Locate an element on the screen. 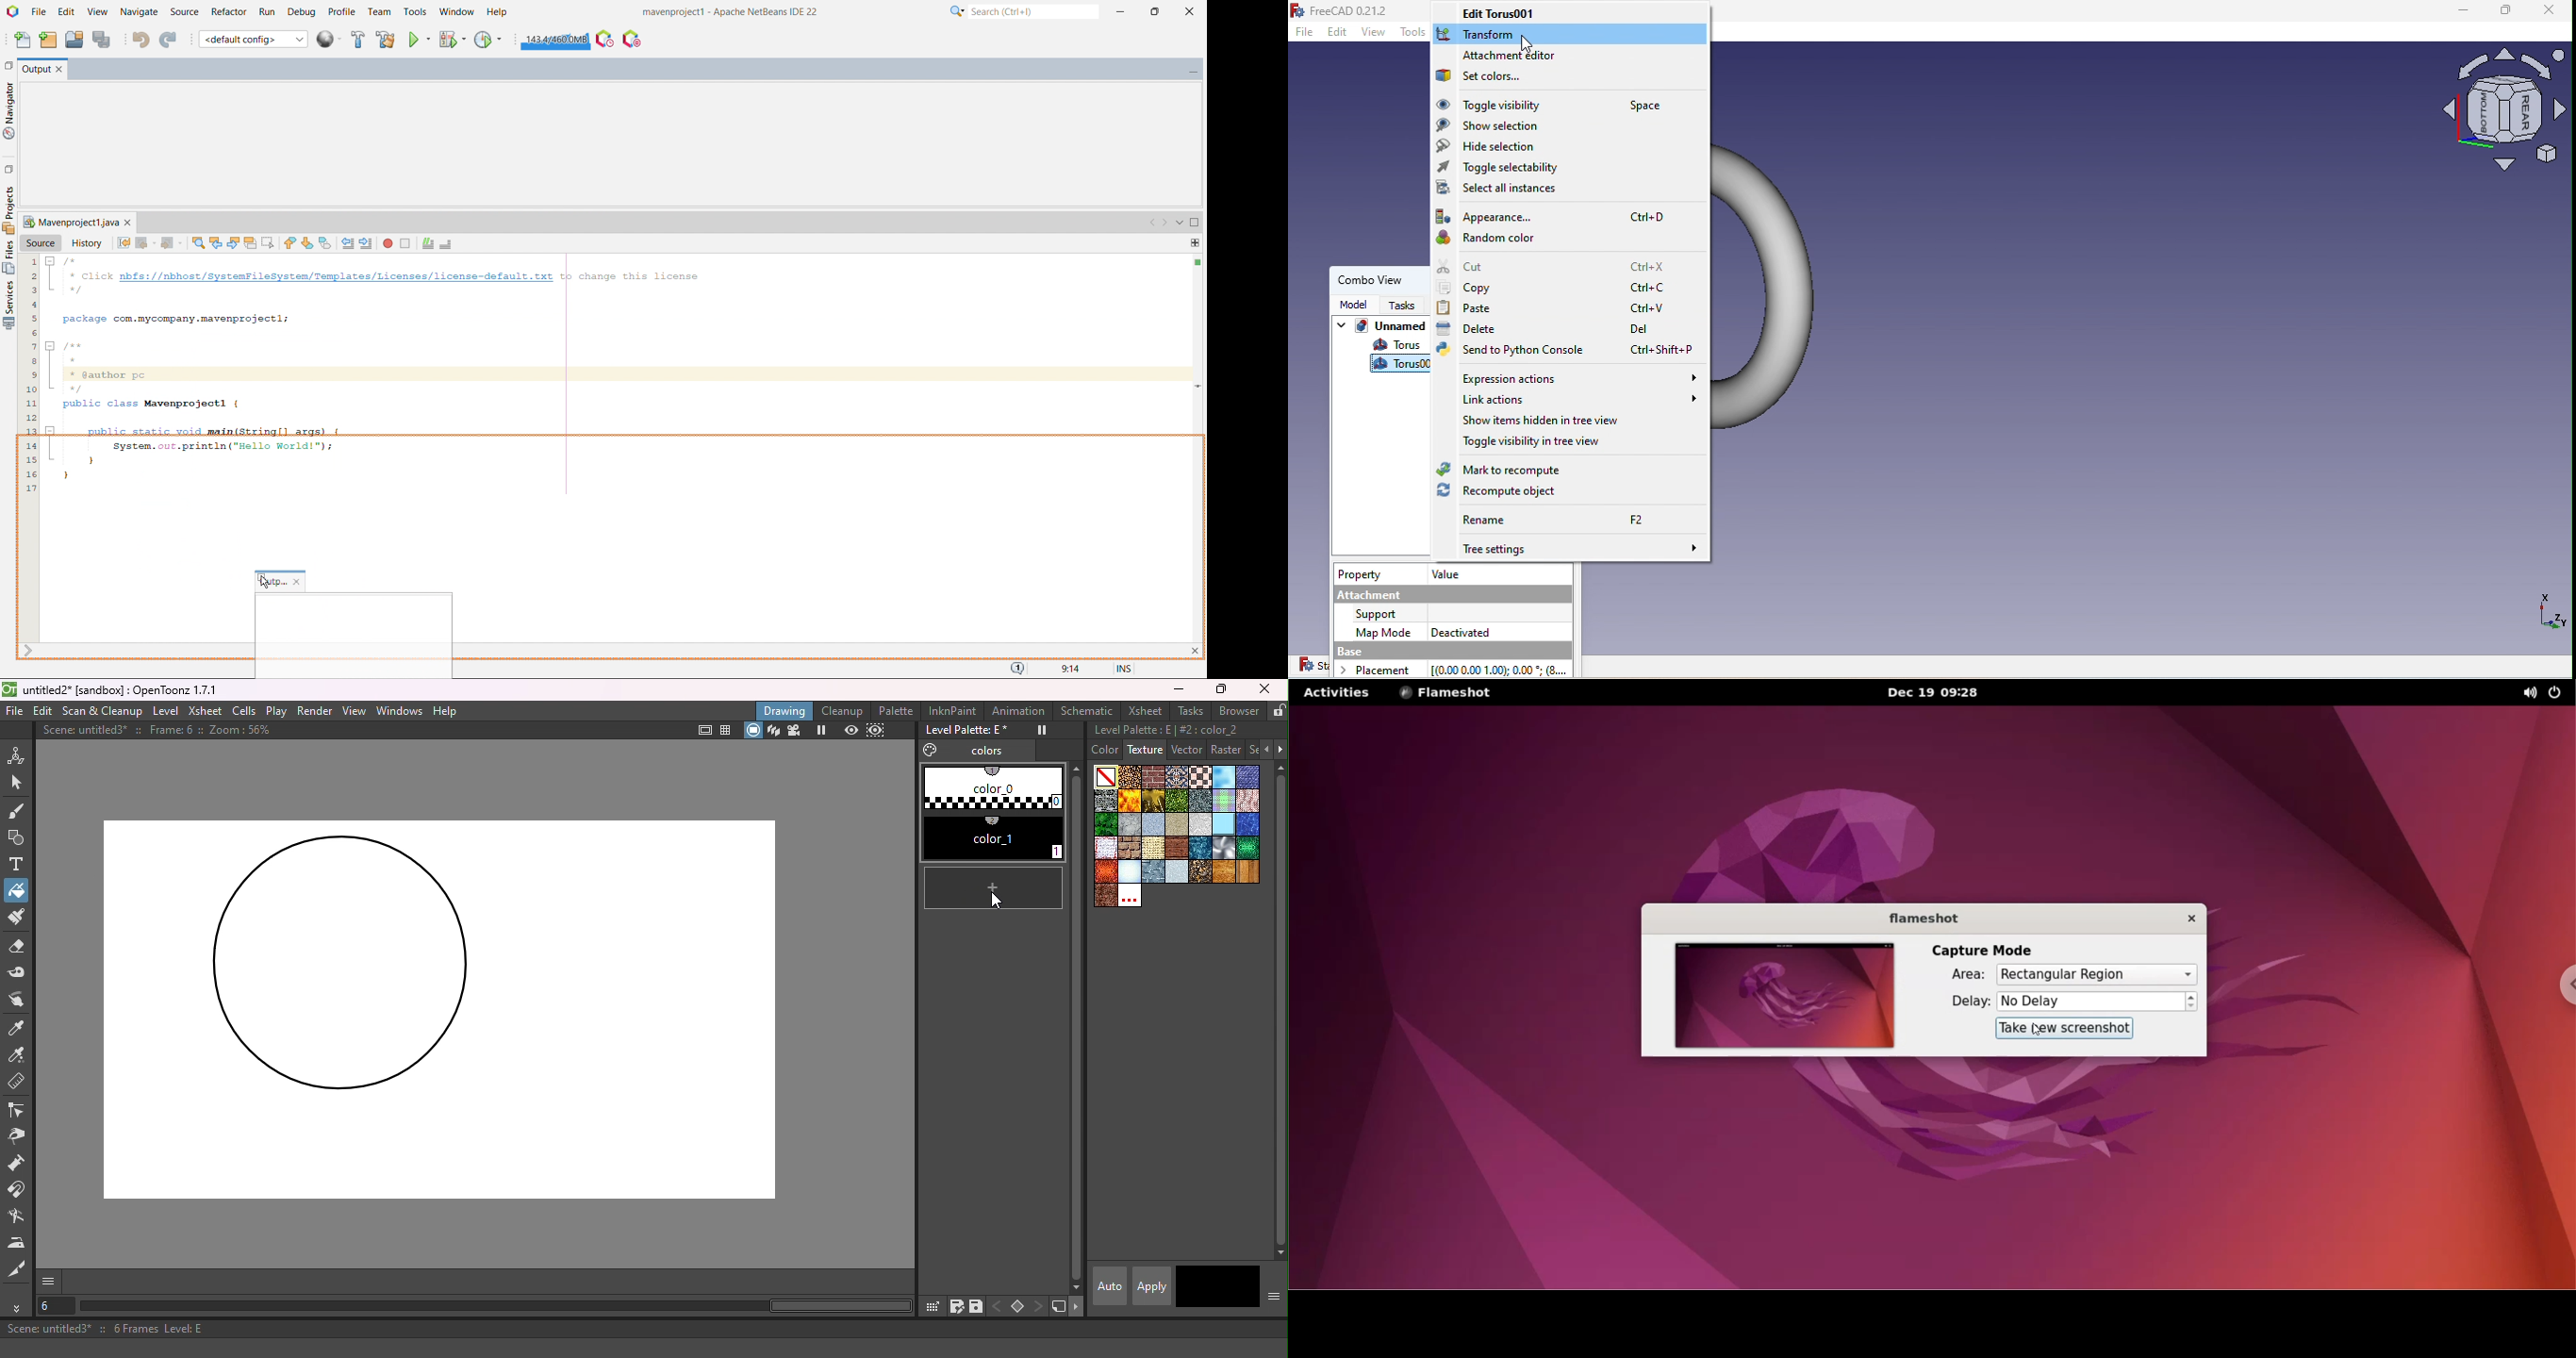 This screenshot has width=2576, height=1372. Help is located at coordinates (445, 711).